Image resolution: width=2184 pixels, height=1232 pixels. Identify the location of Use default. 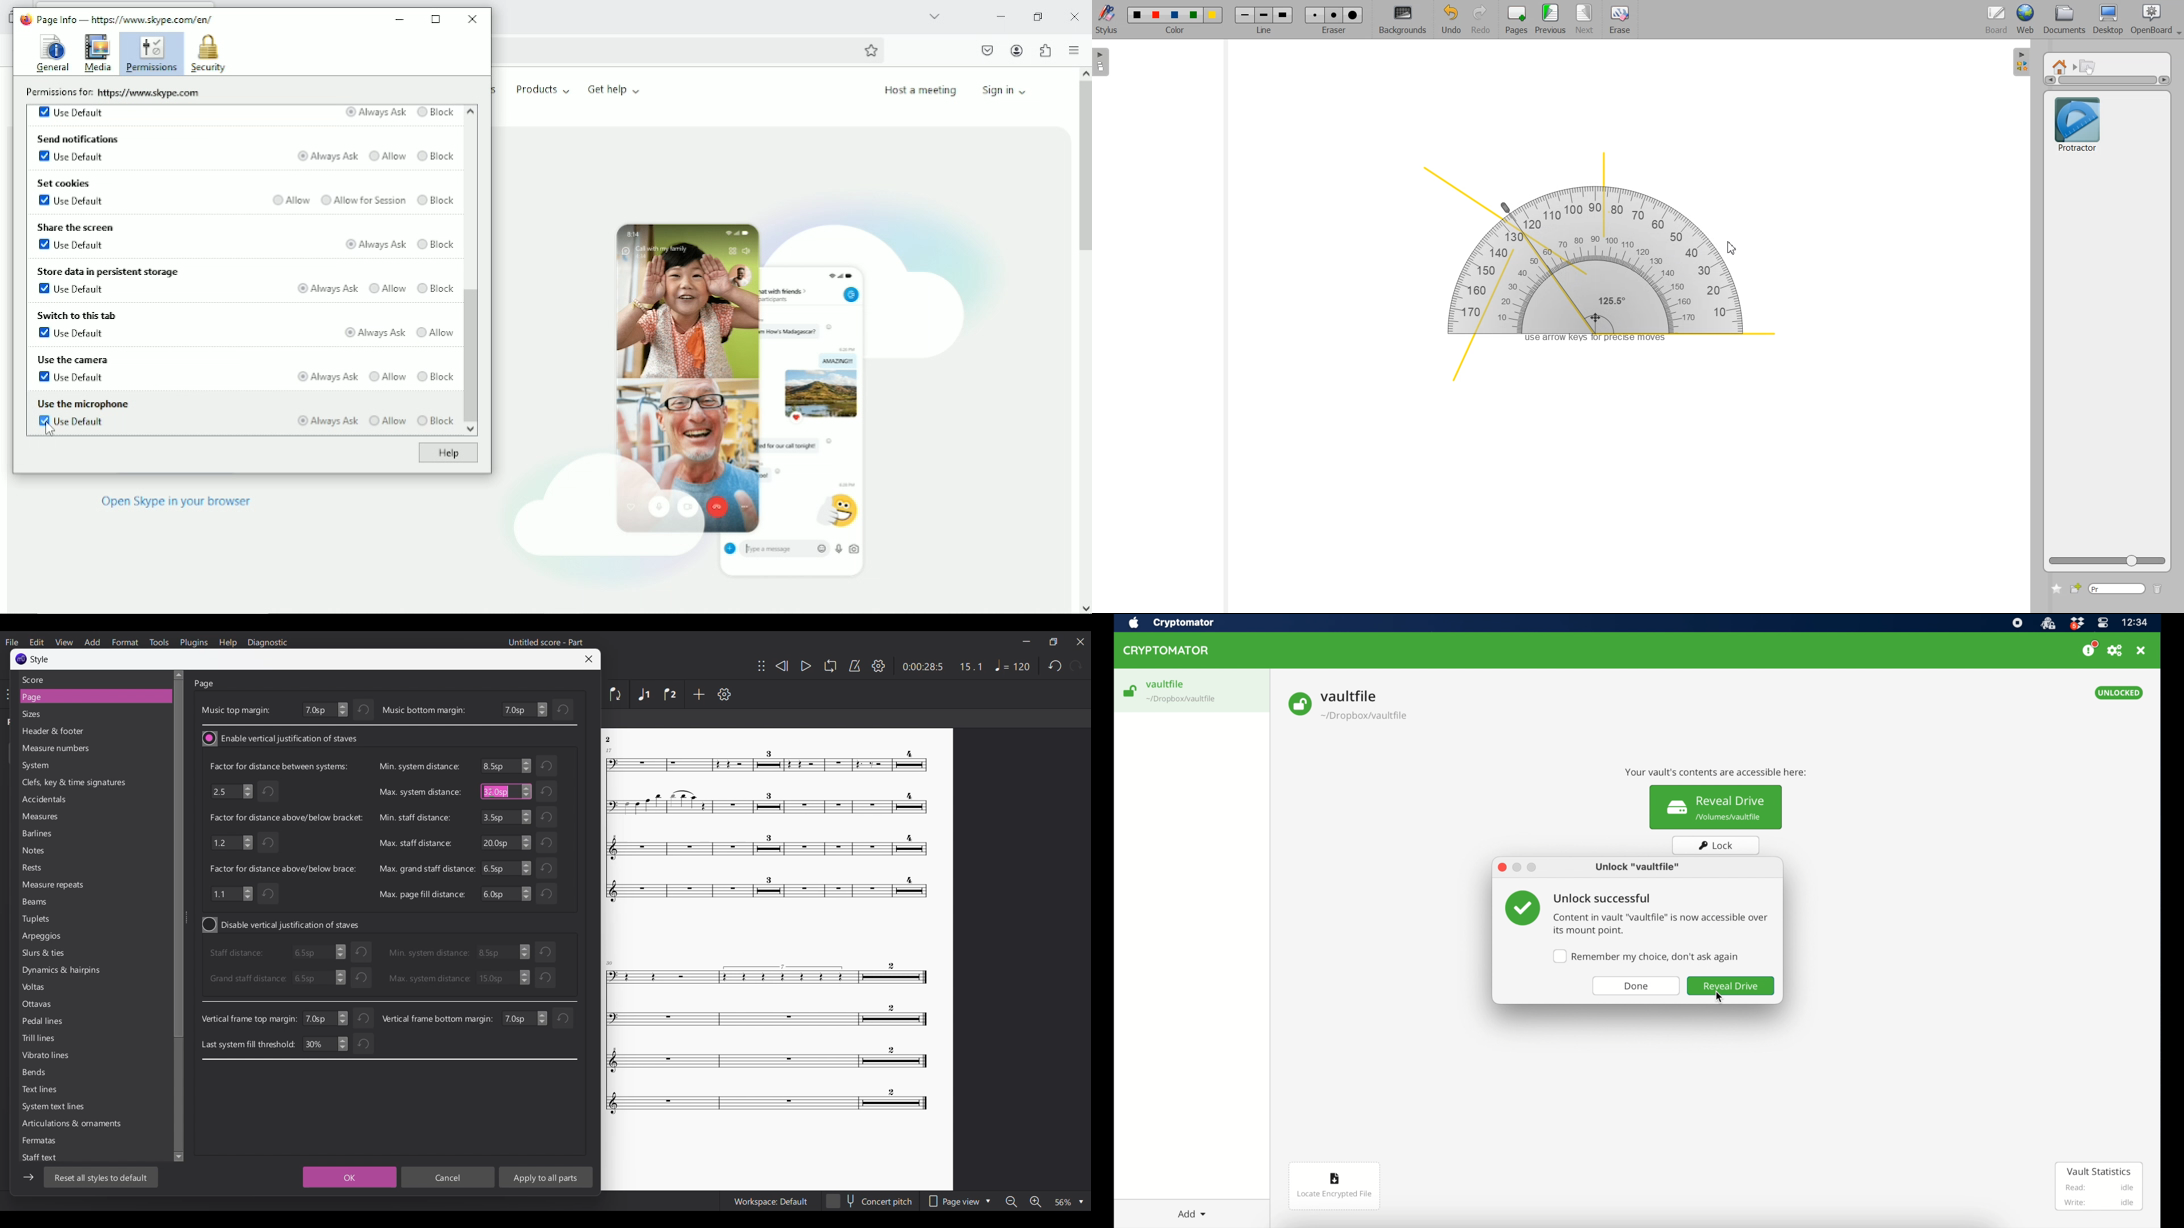
(70, 244).